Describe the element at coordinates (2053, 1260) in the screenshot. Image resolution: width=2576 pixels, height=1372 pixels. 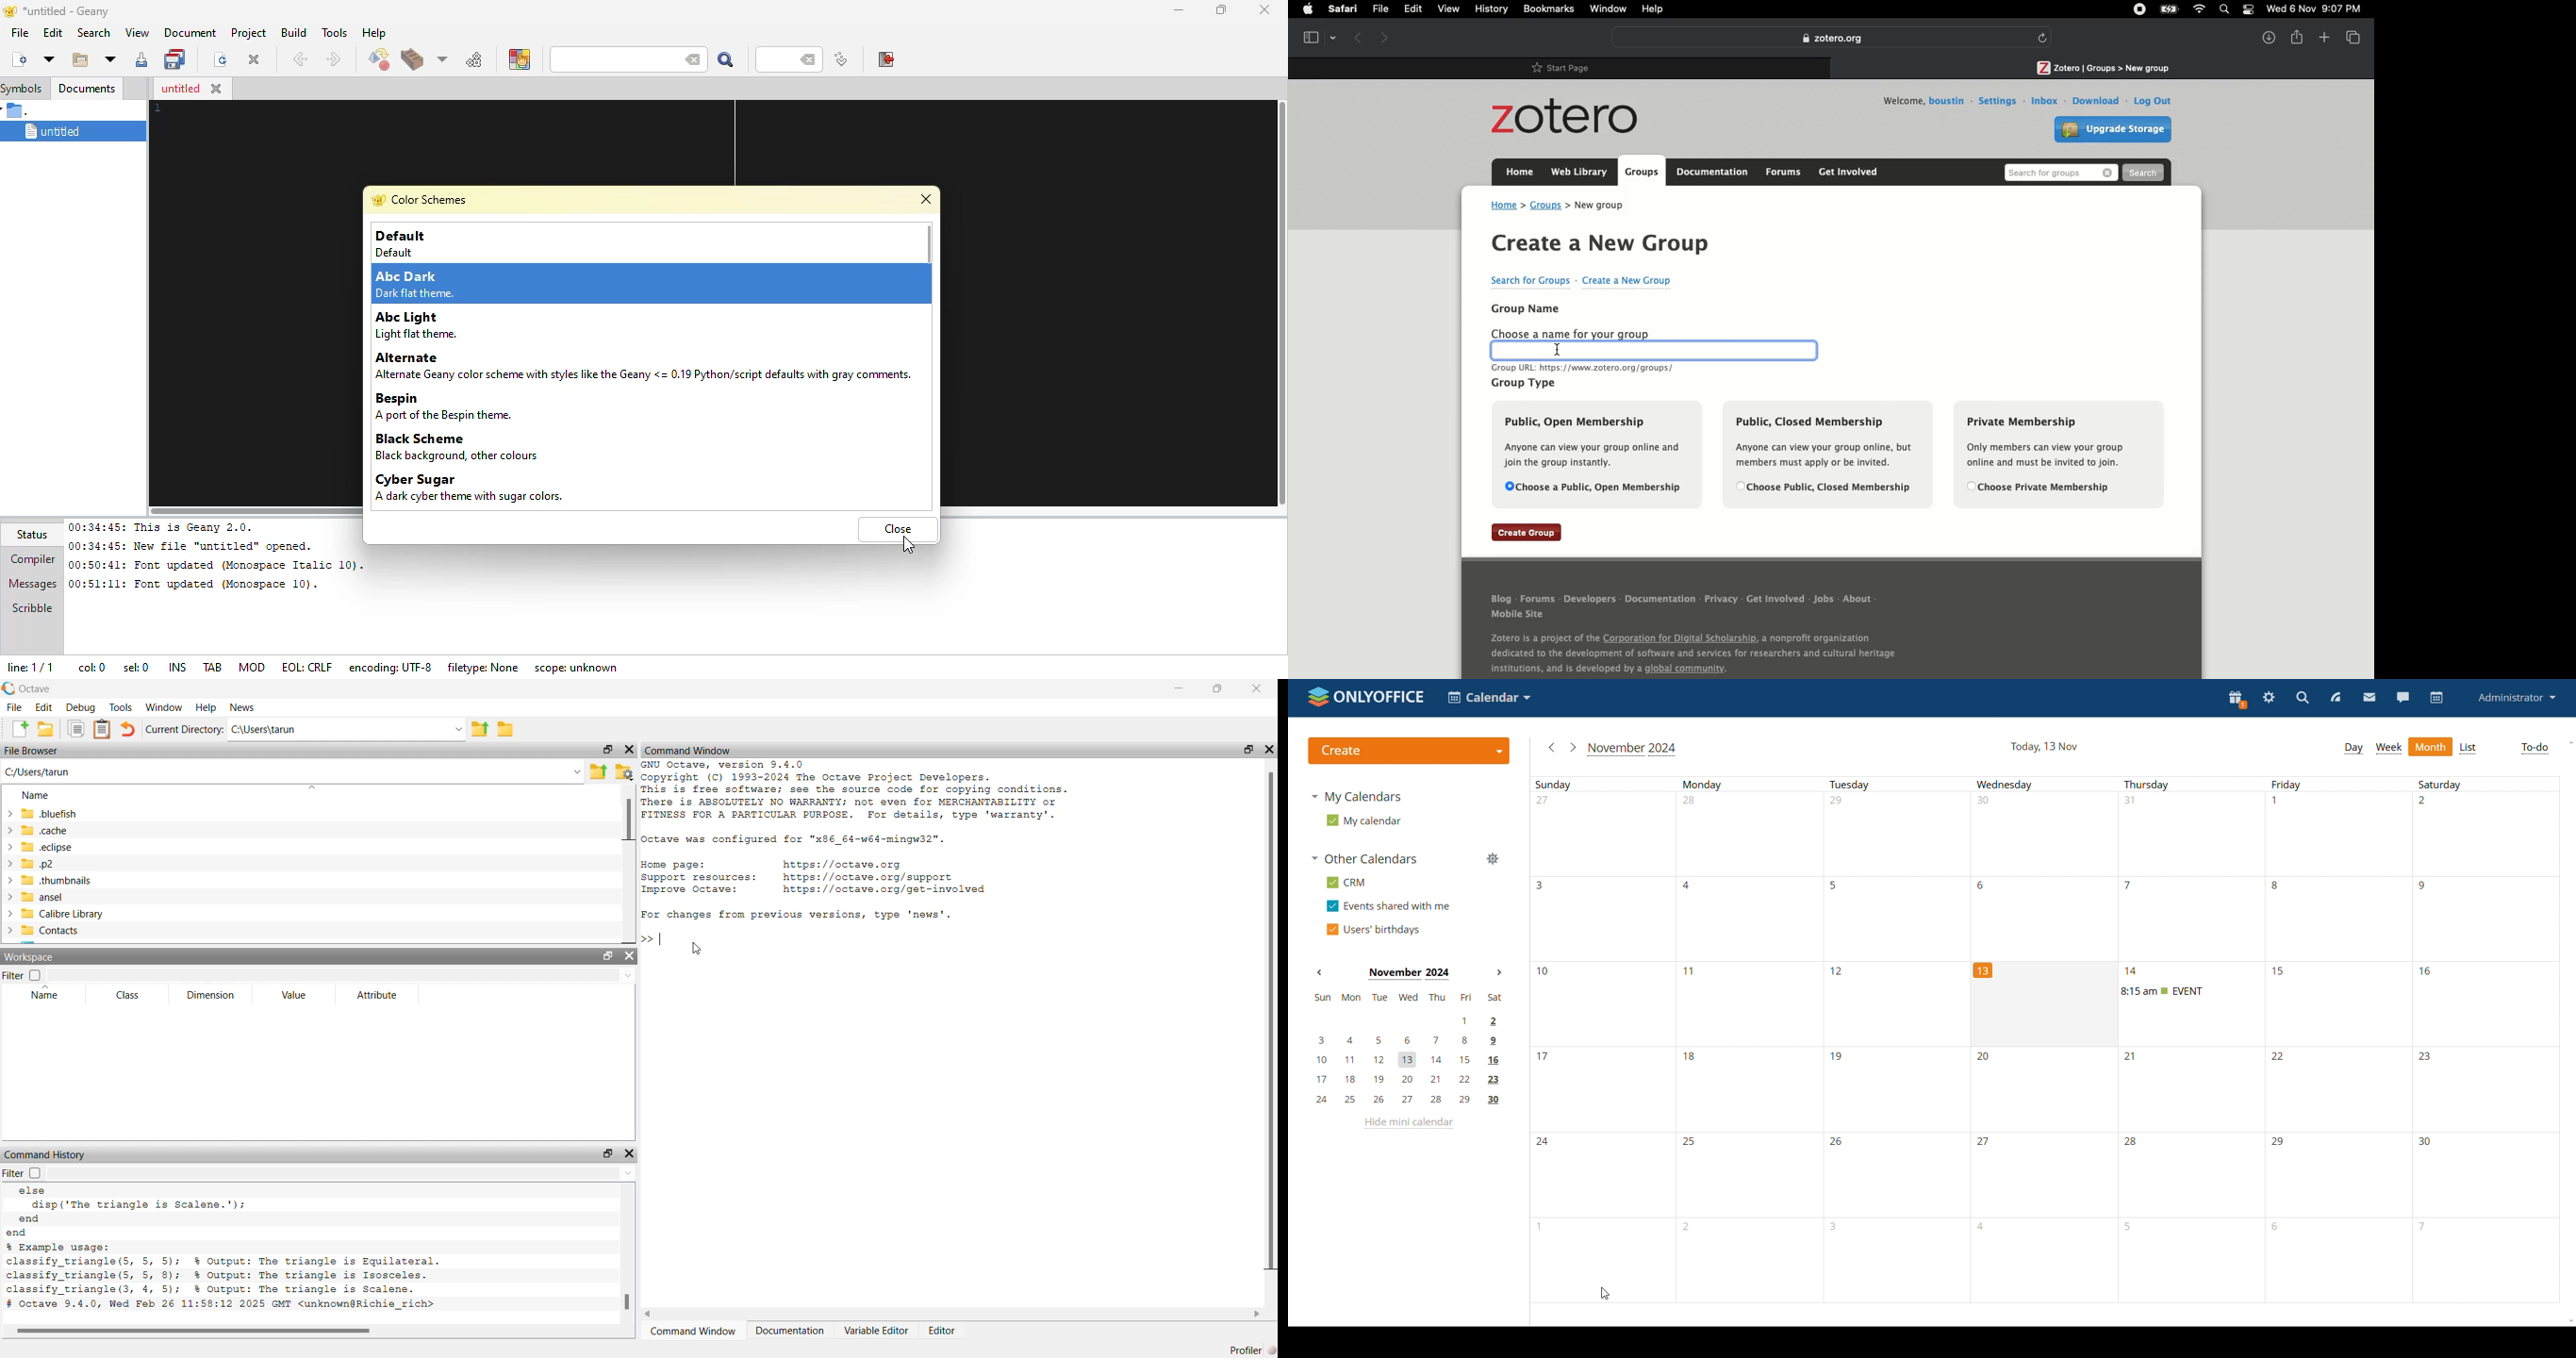
I see `dates of the month` at that location.